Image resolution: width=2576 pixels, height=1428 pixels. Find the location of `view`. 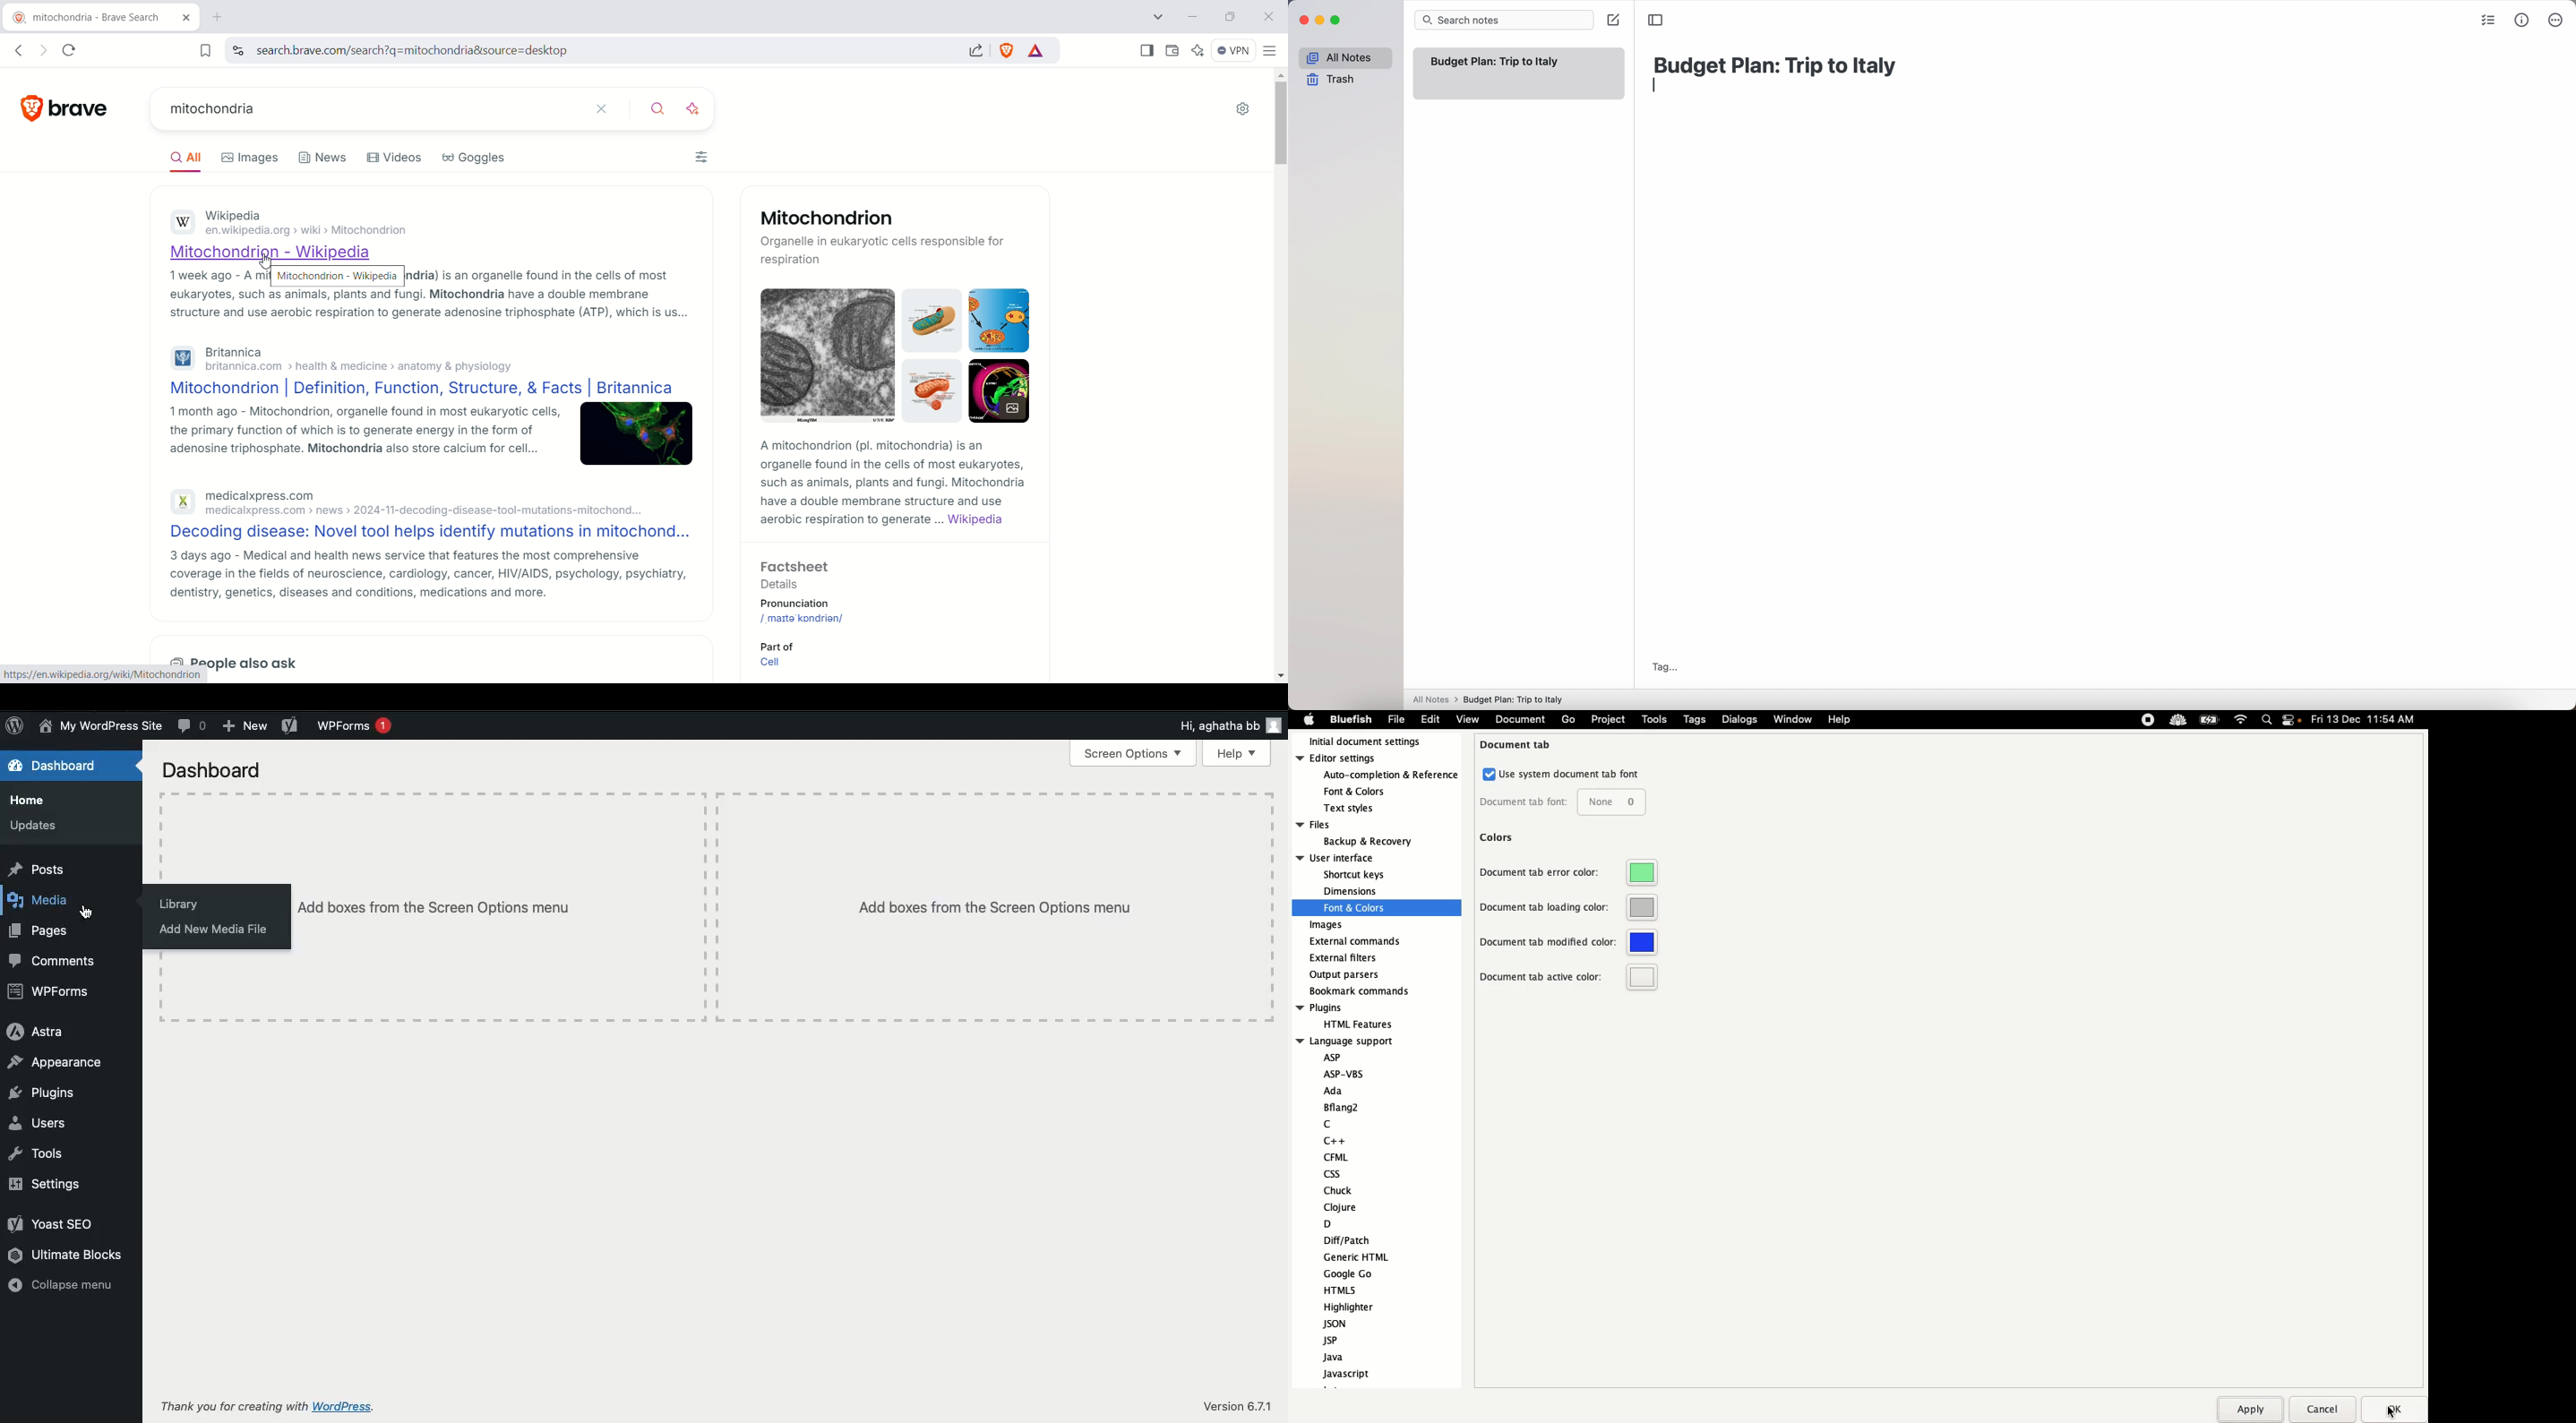

view is located at coordinates (1467, 722).